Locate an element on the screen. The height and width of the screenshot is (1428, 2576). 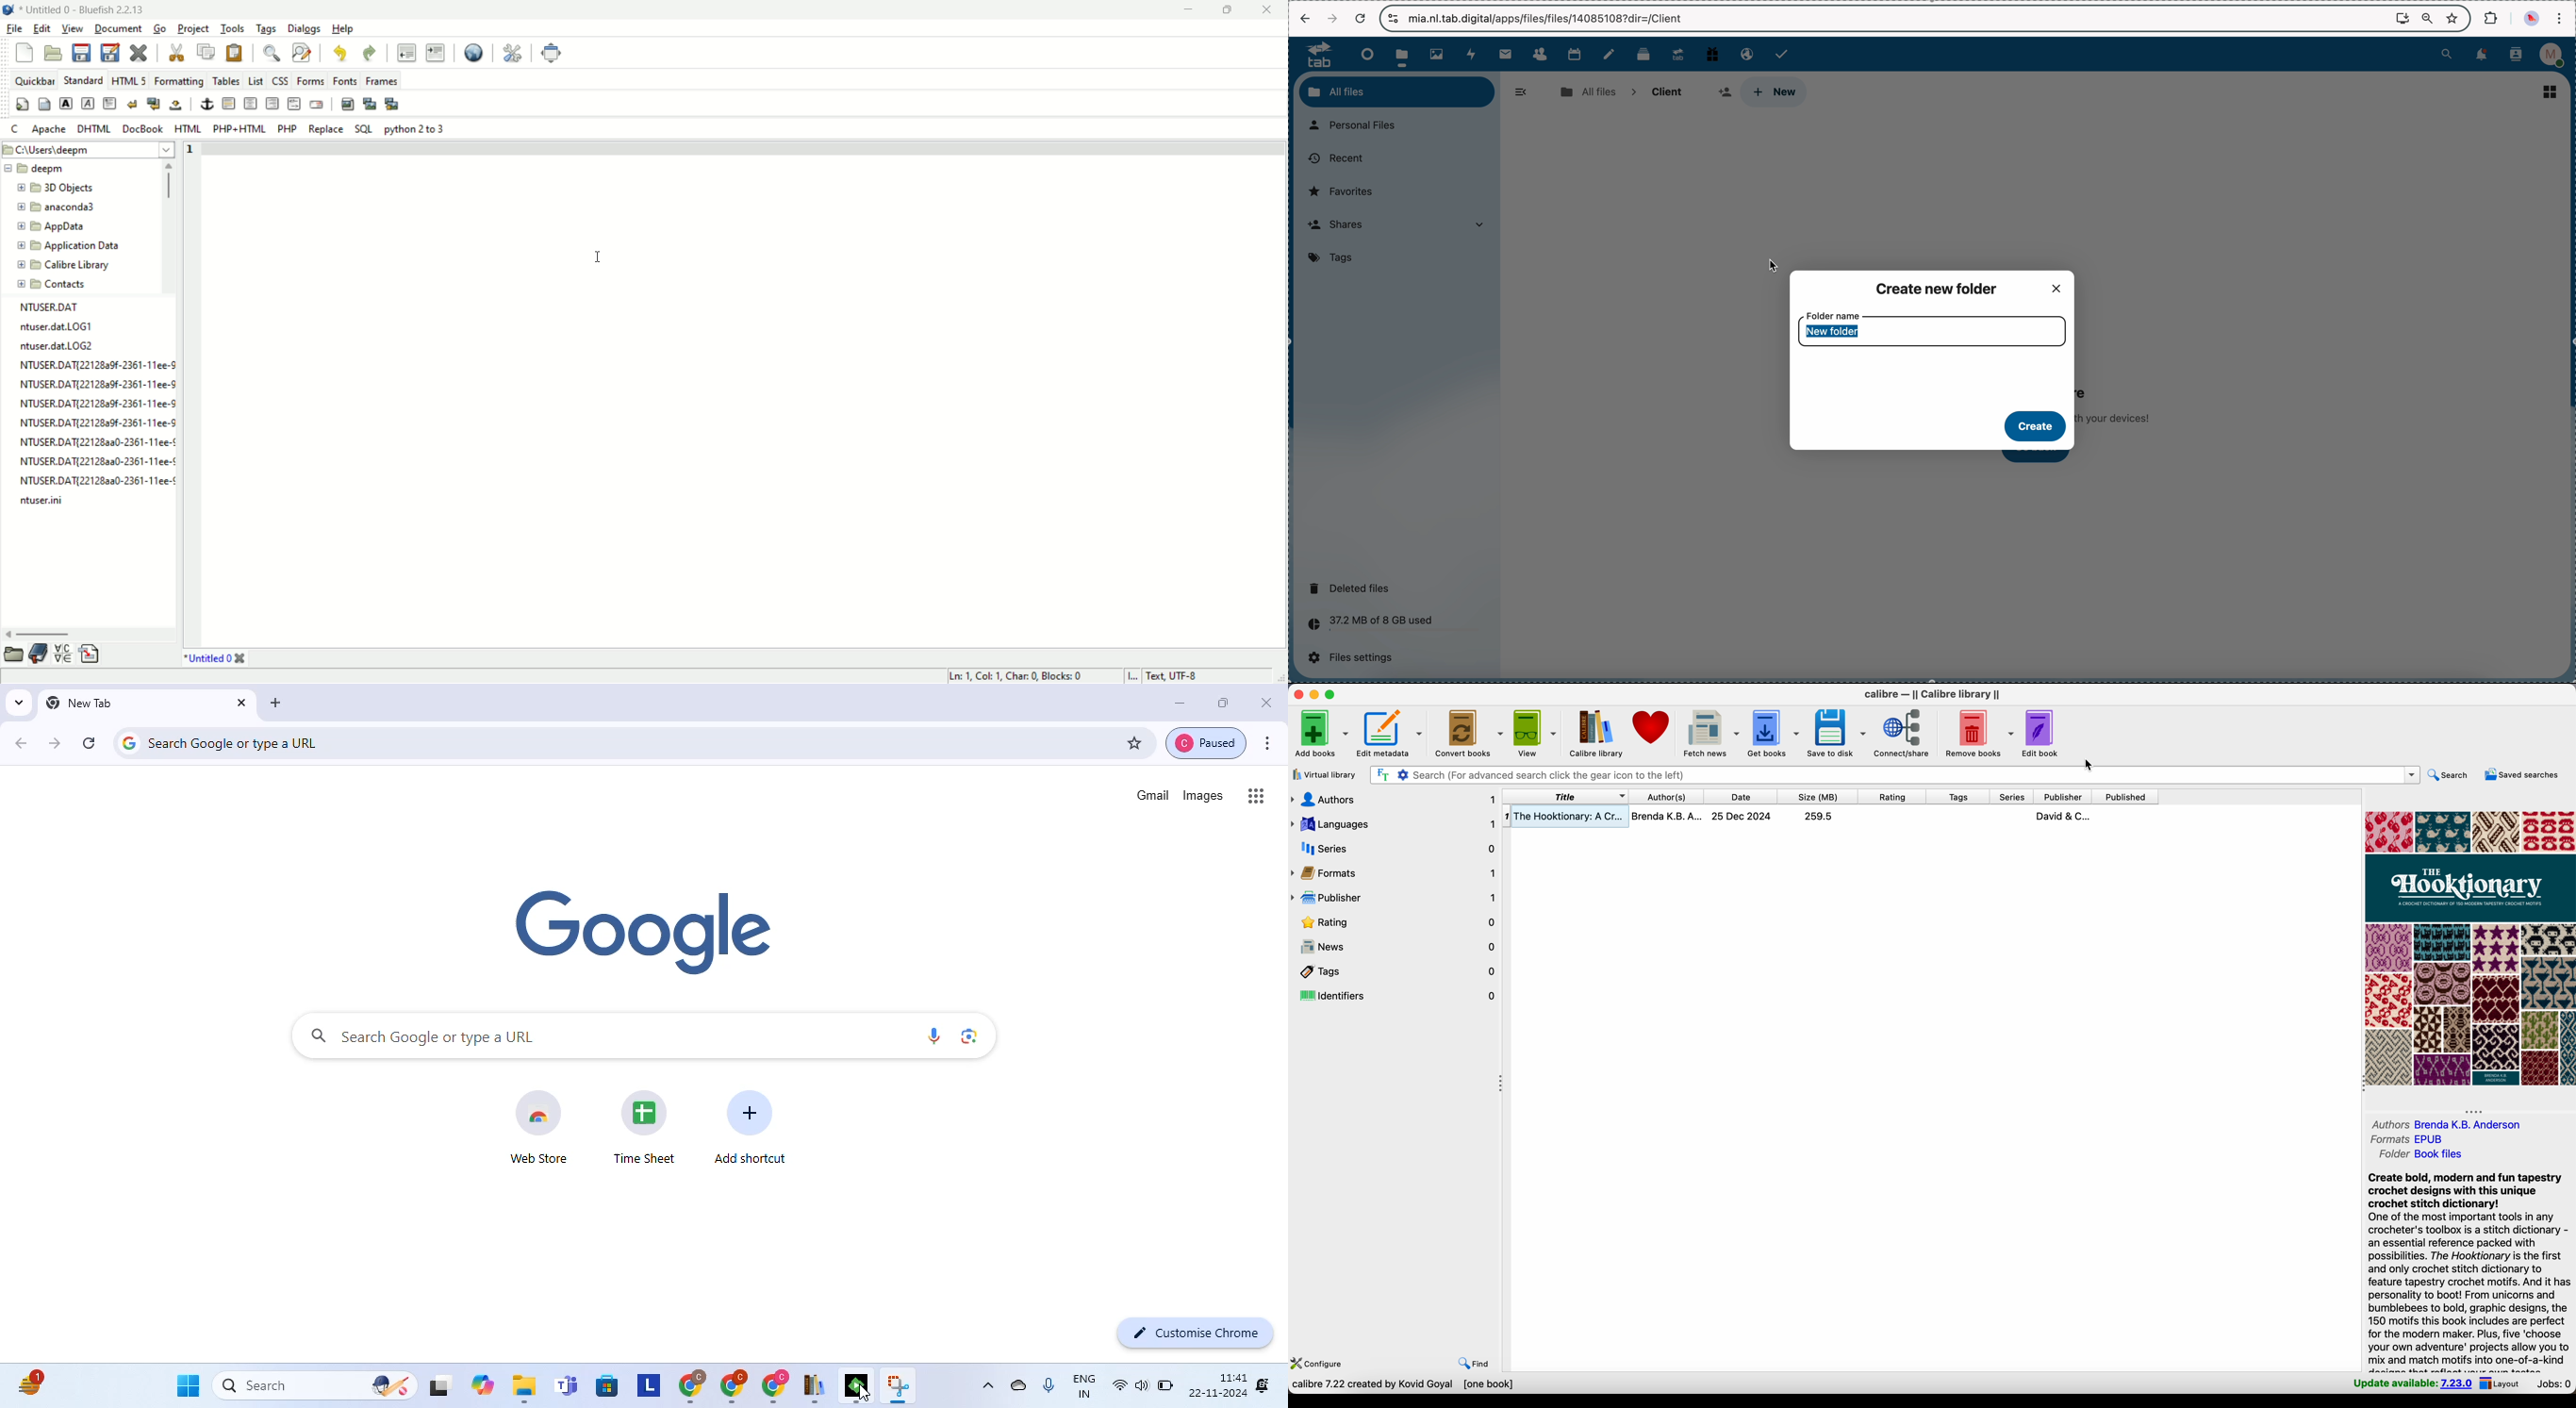
copy is located at coordinates (207, 51).